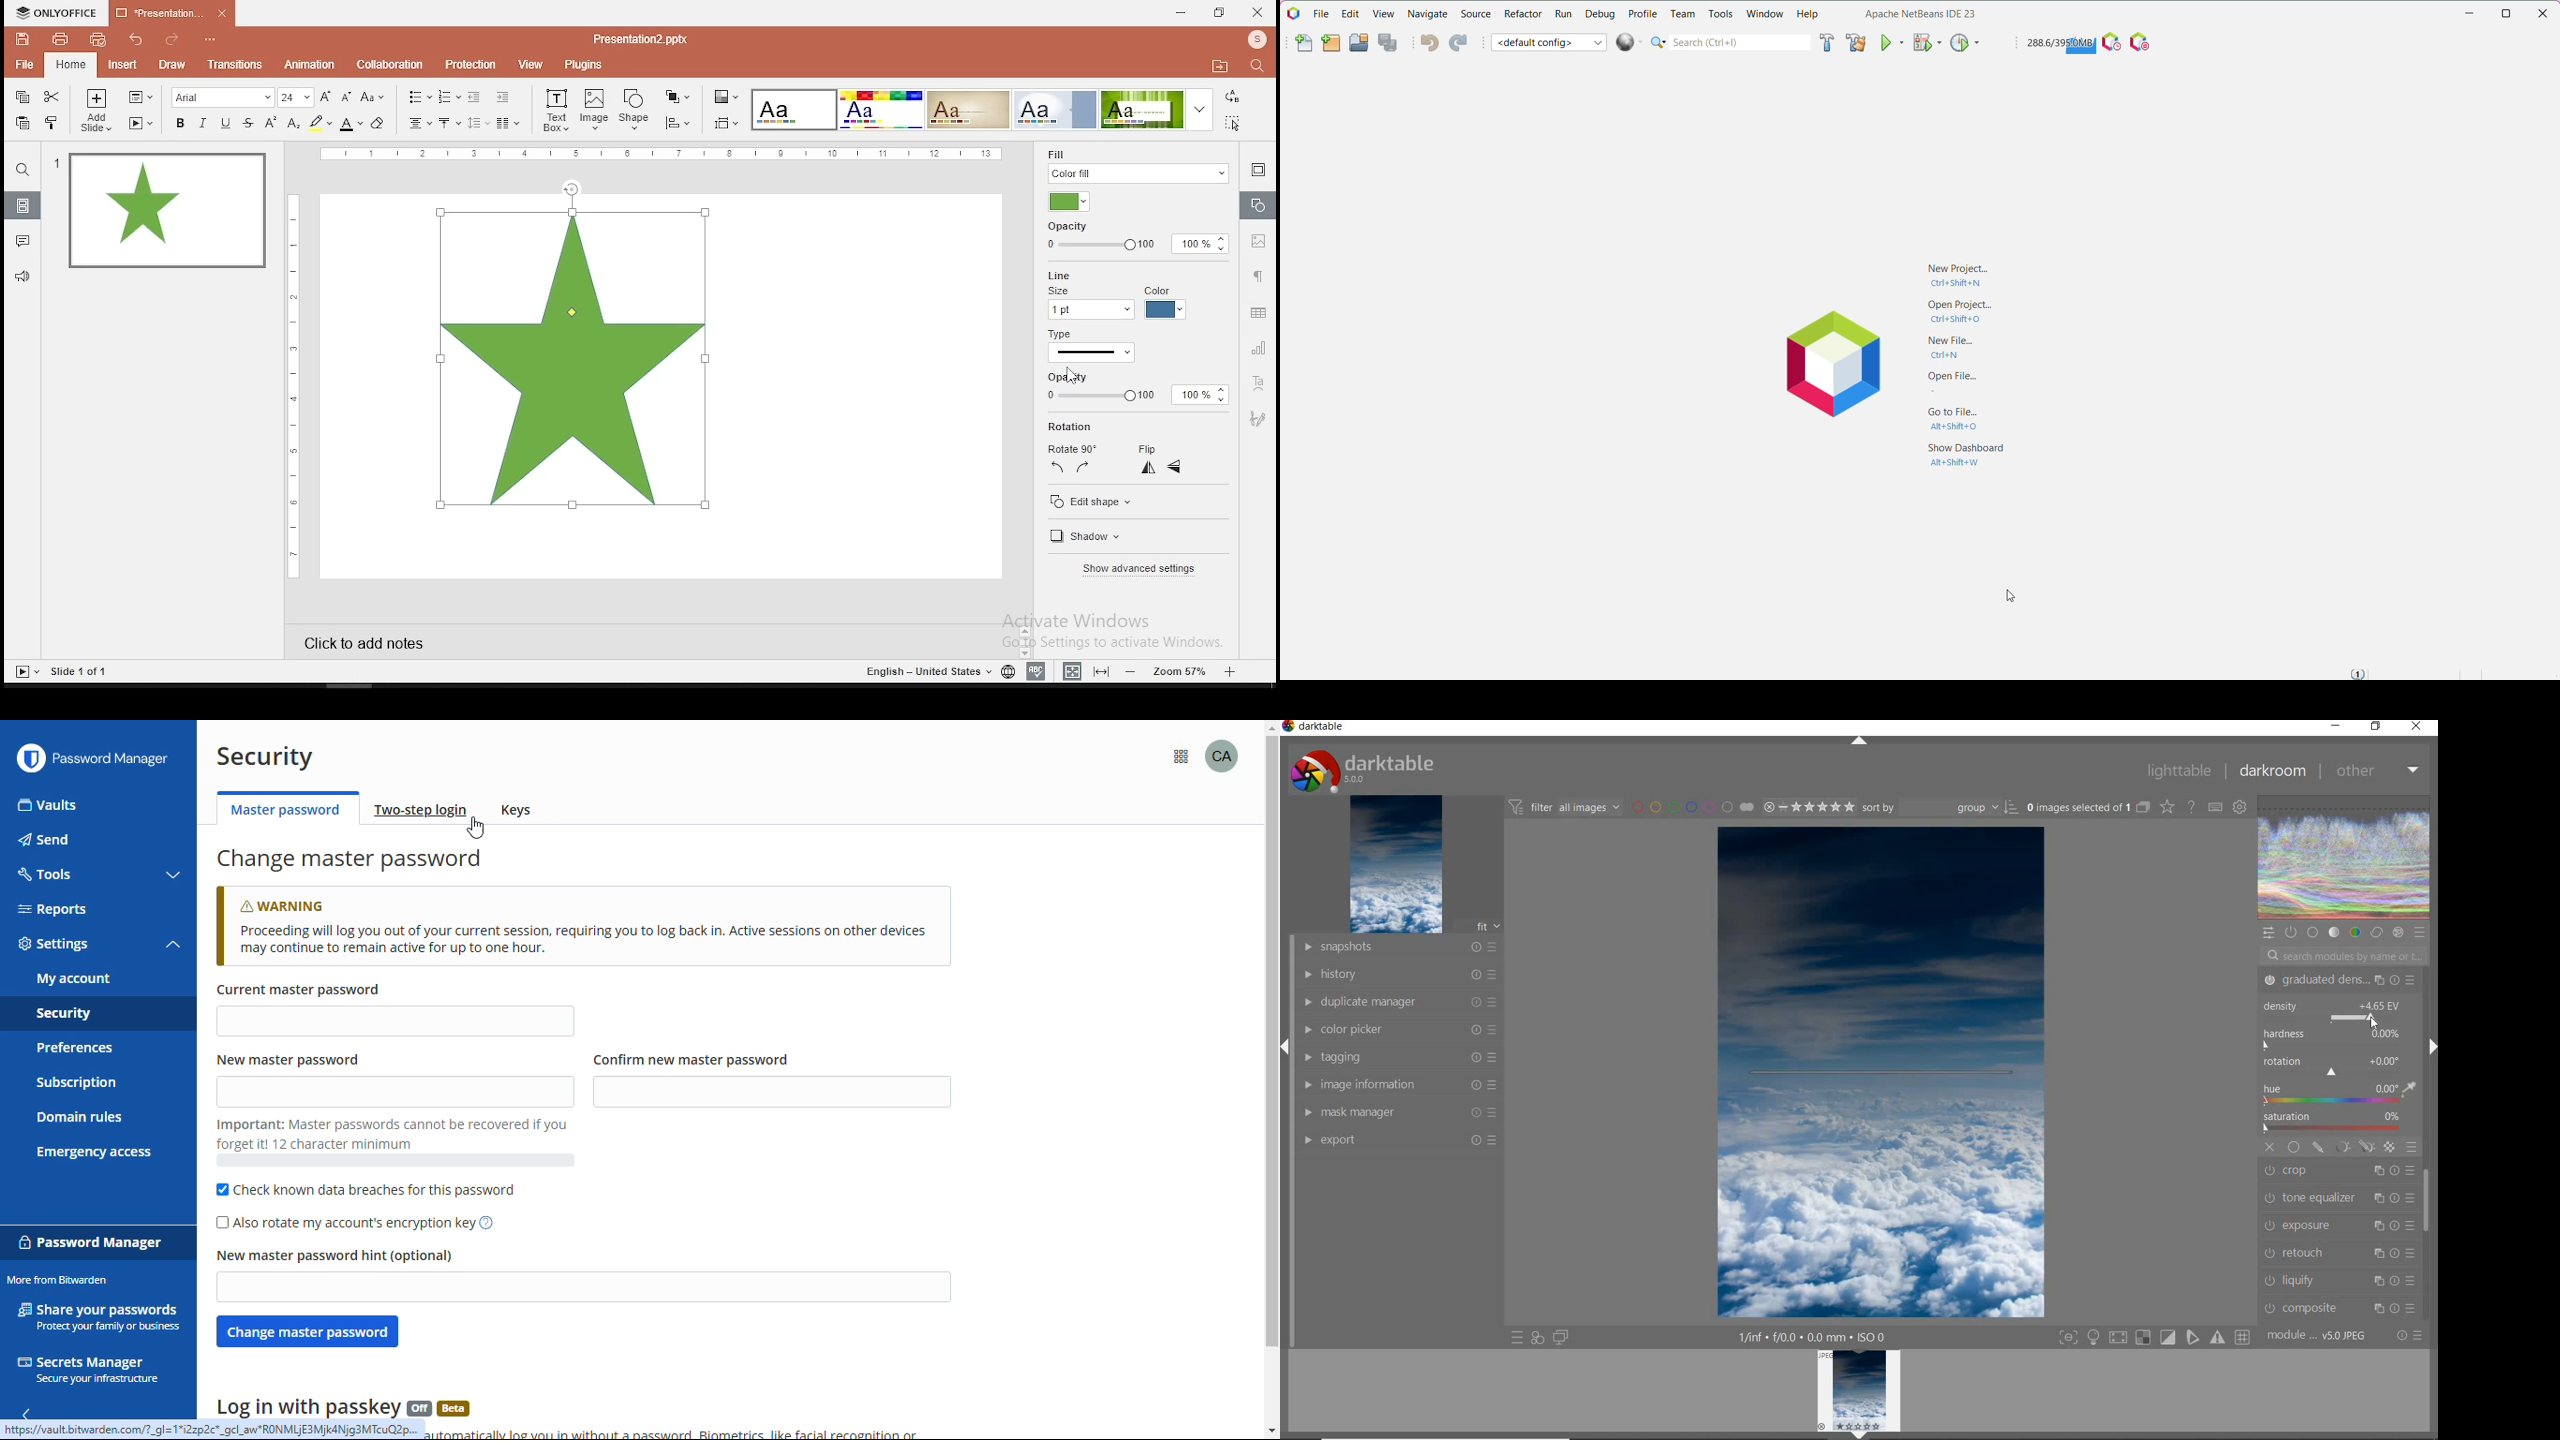 The height and width of the screenshot is (1456, 2576). I want to click on print file, so click(58, 39).